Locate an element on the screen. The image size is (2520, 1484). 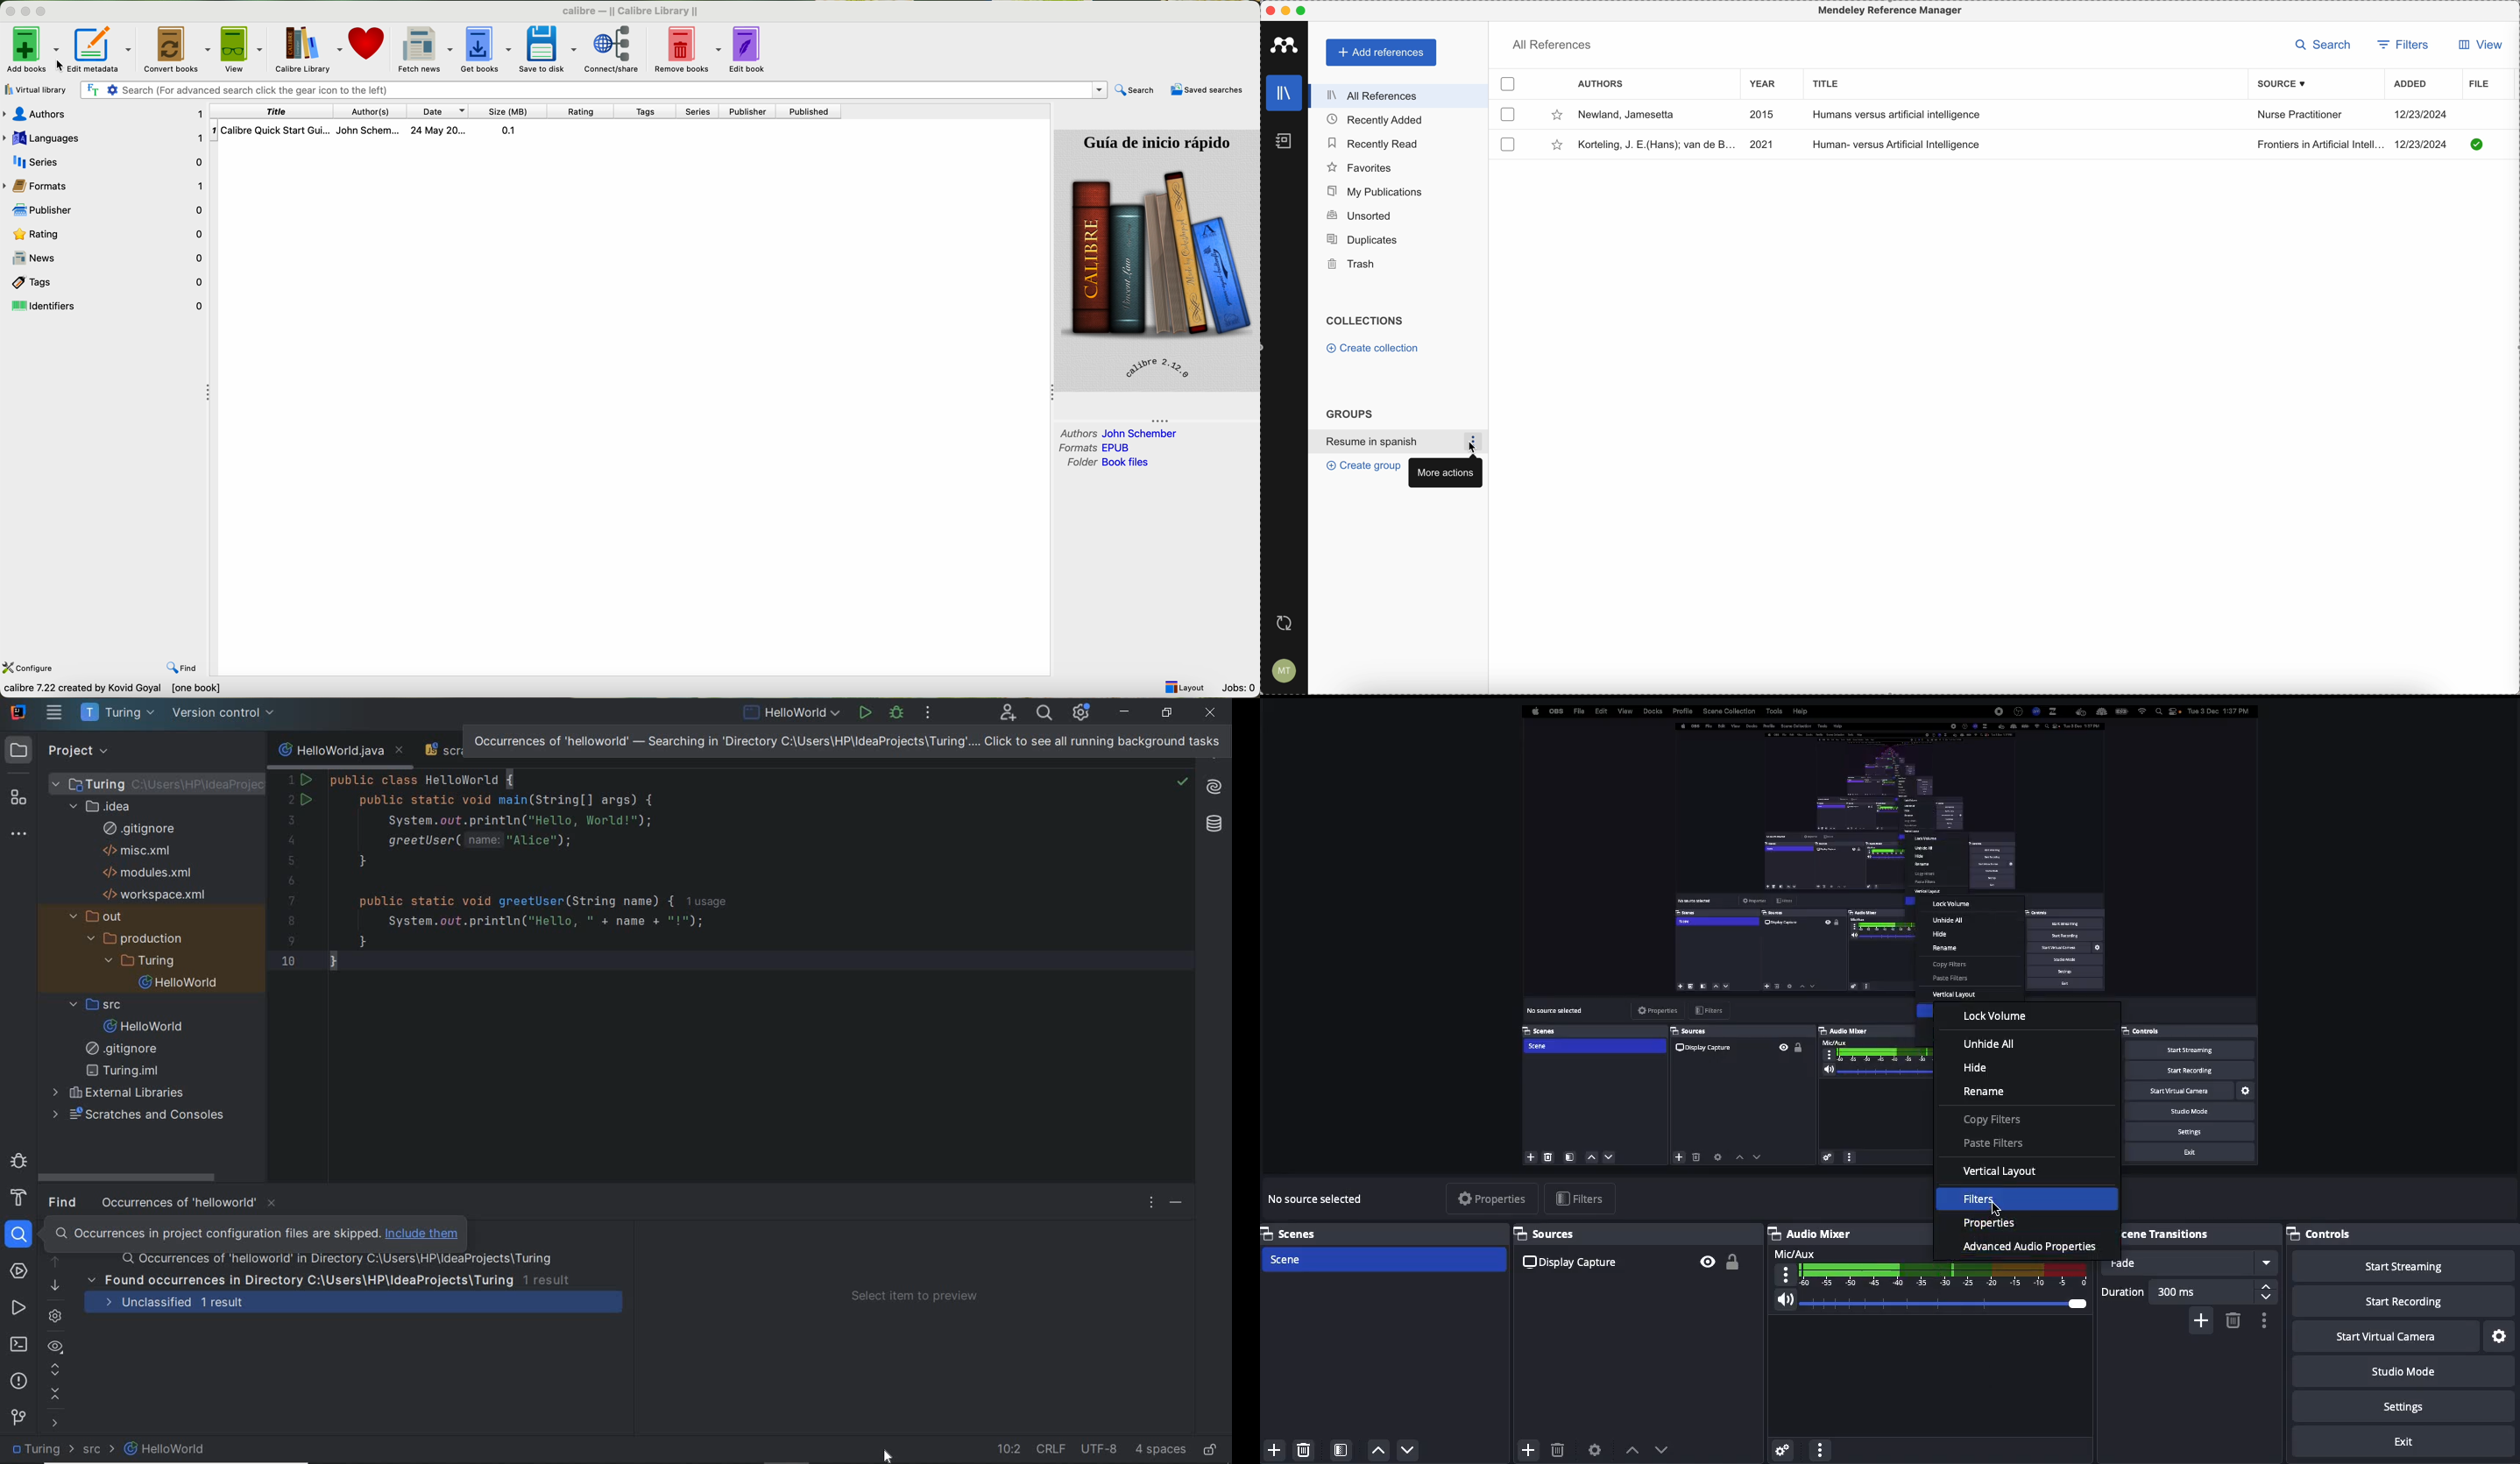
year is located at coordinates (1765, 83).